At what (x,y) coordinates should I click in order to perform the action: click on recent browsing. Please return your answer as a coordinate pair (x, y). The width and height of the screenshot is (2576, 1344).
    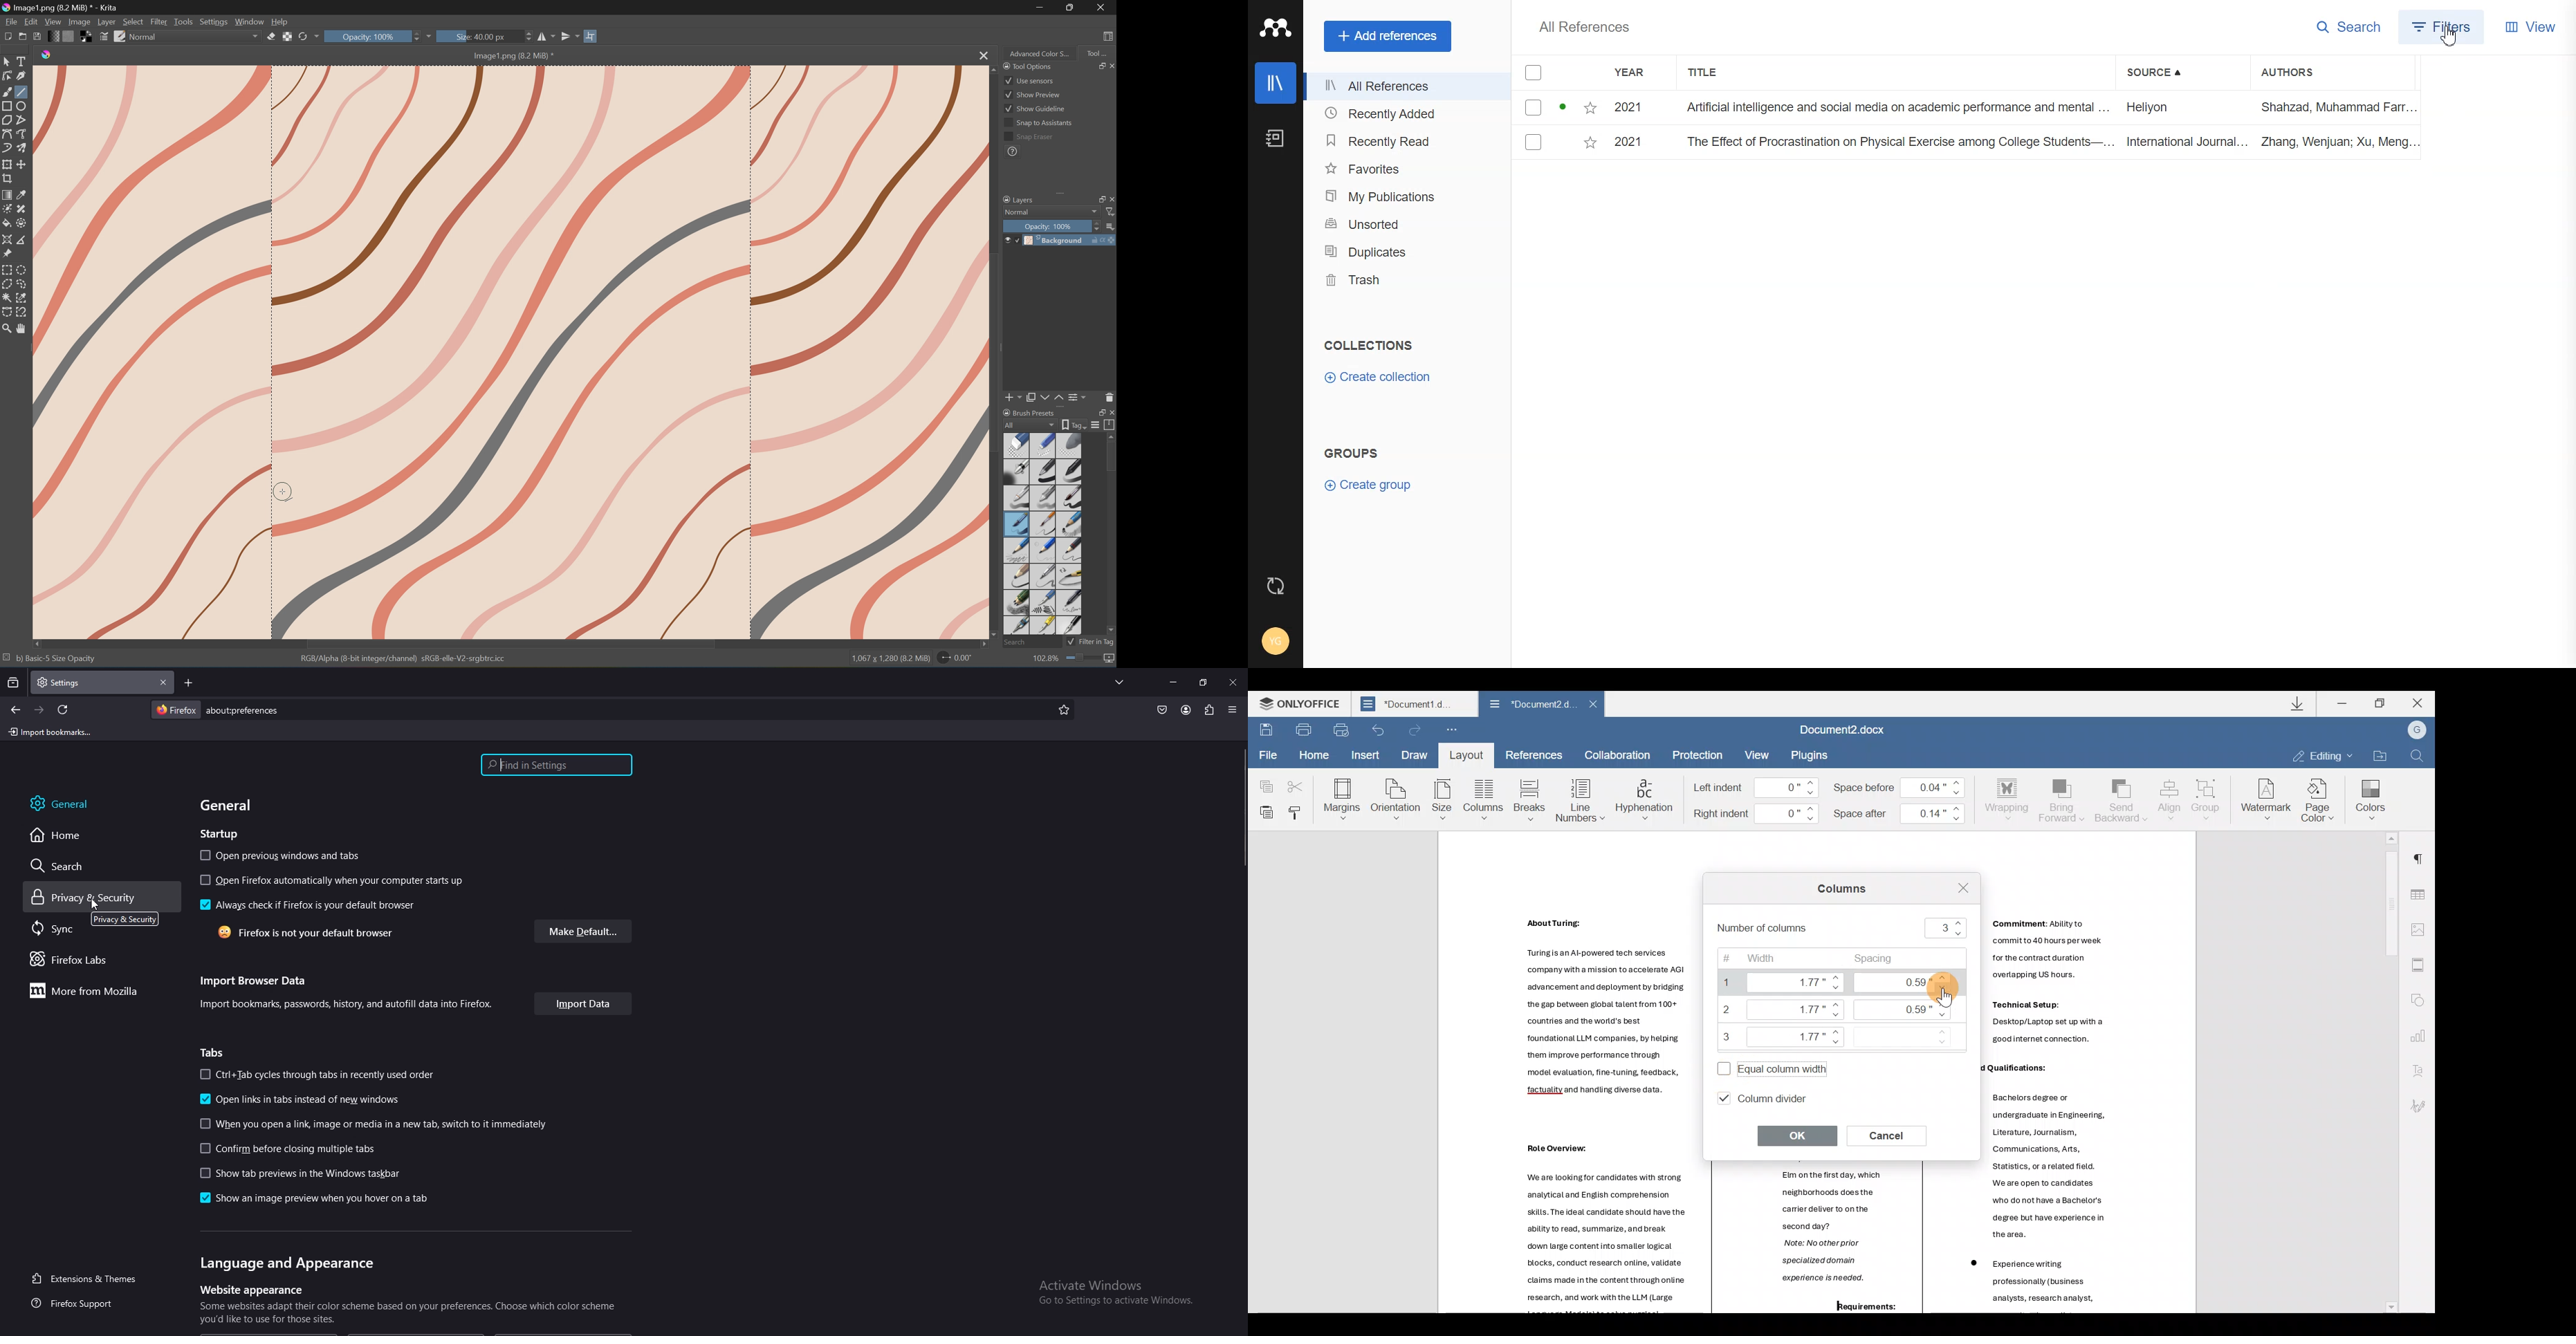
    Looking at the image, I should click on (13, 684).